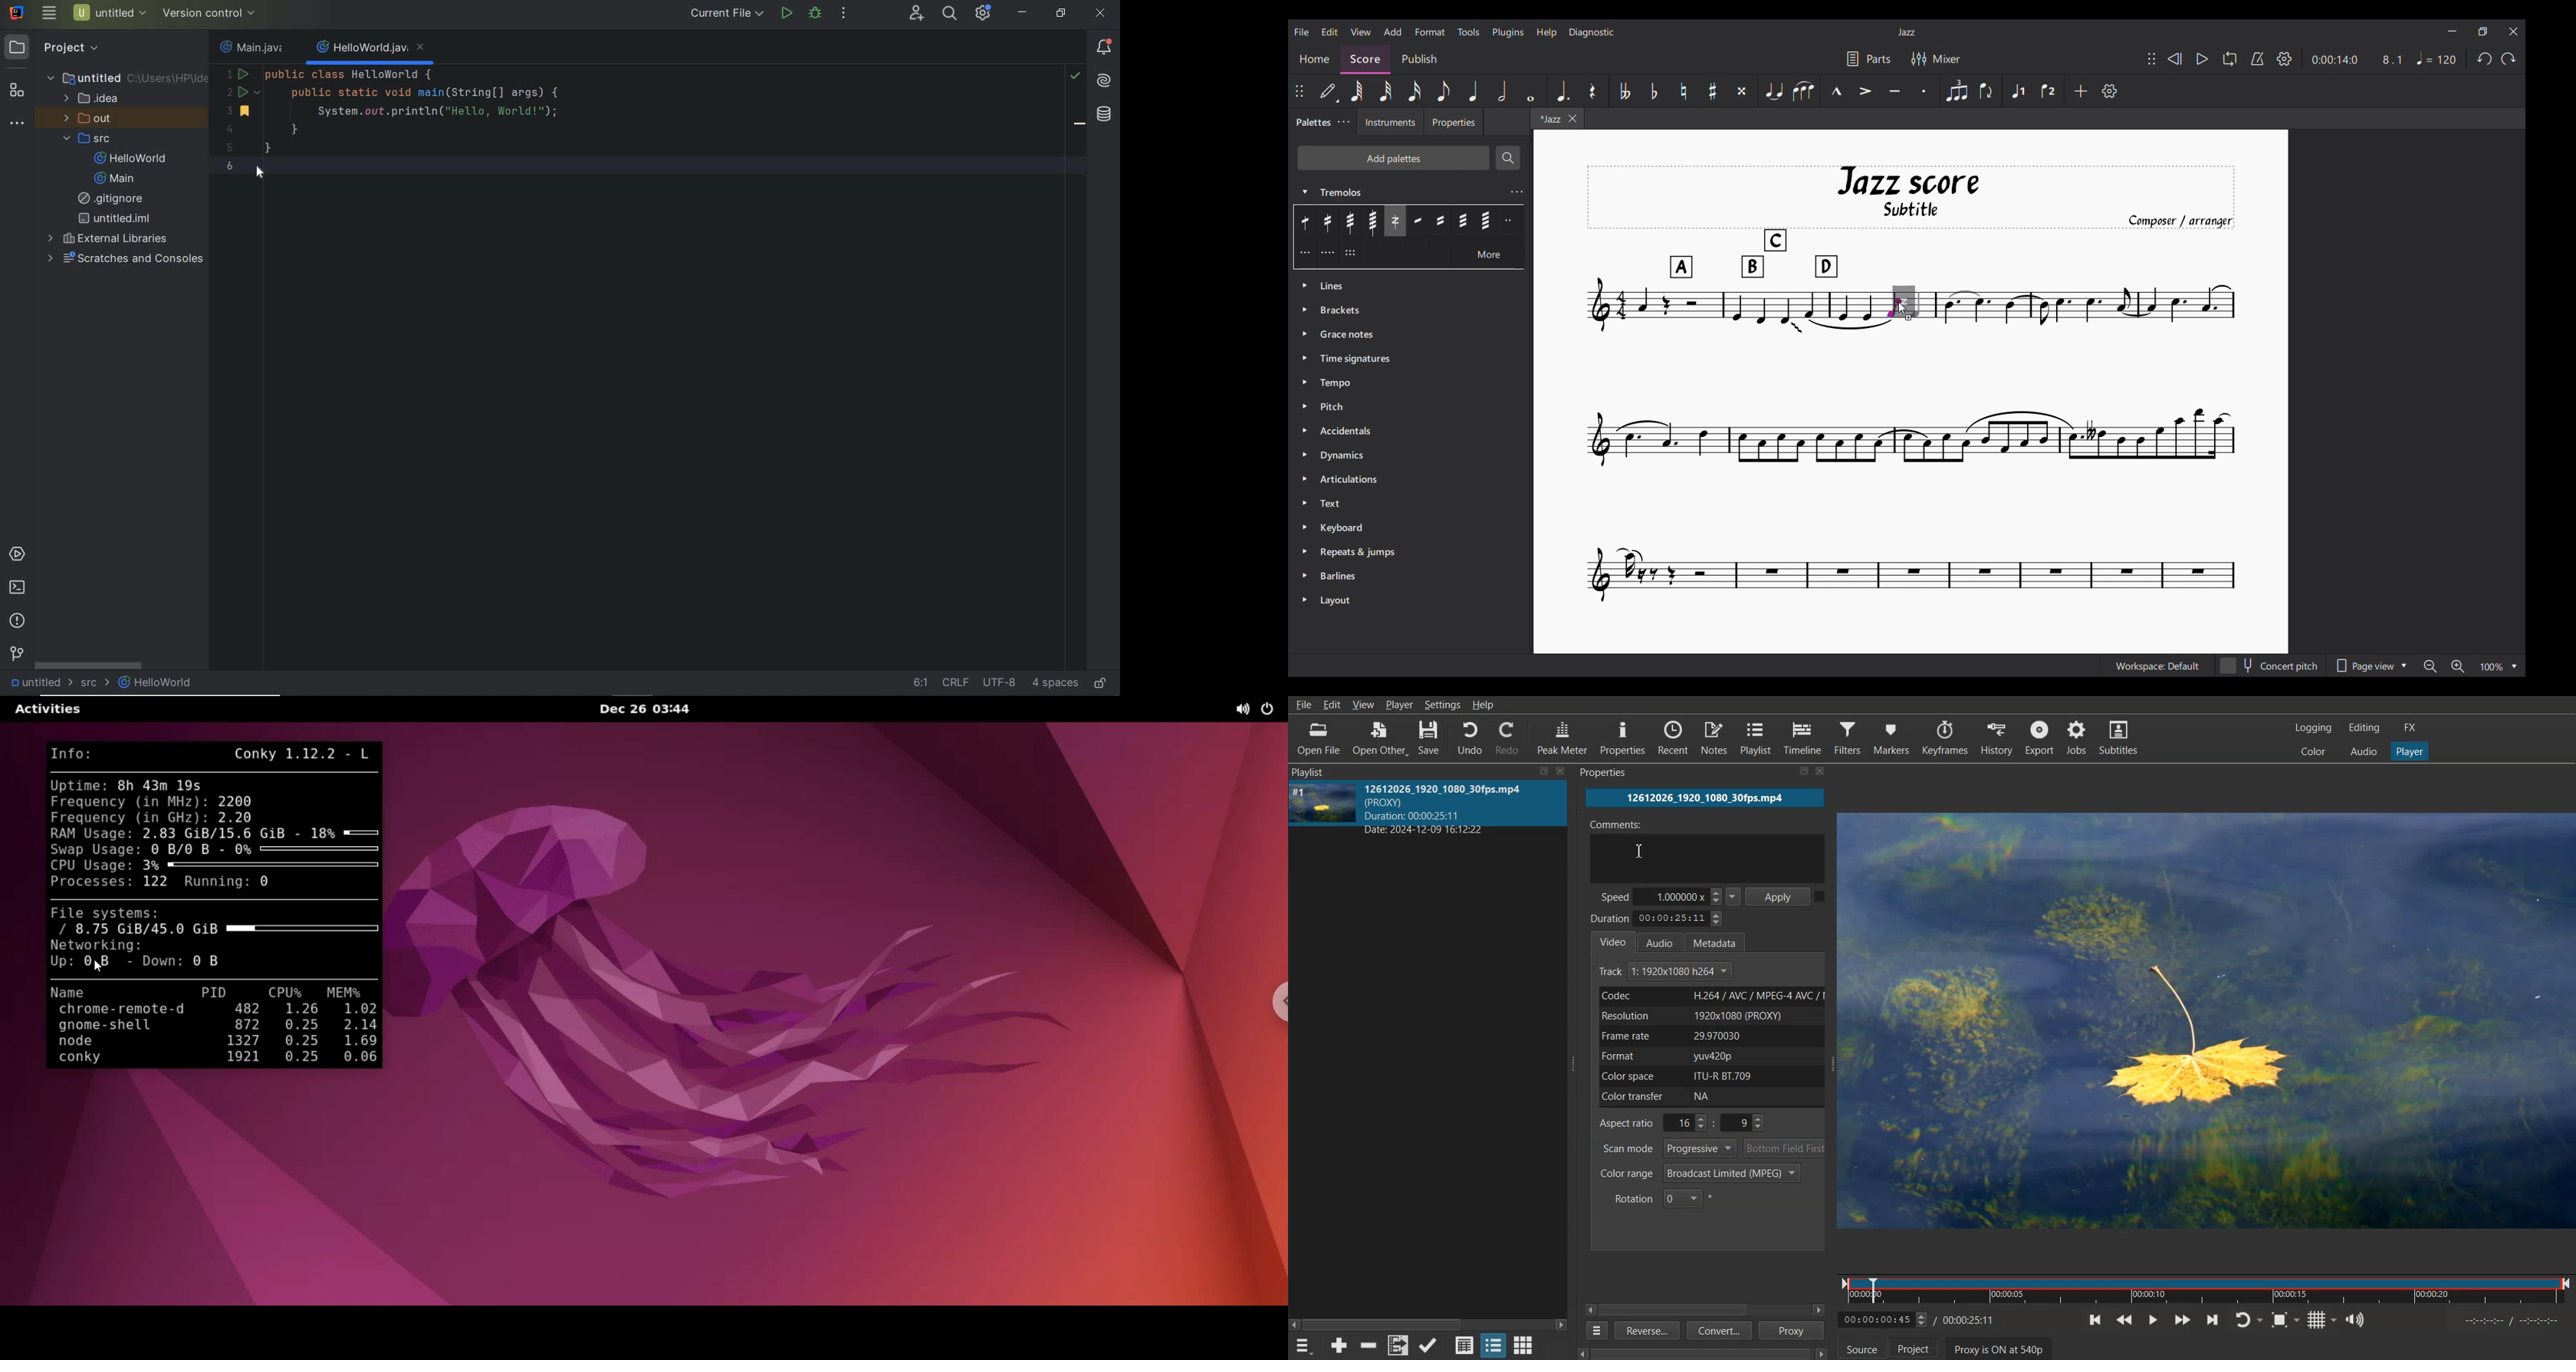 Image resolution: width=2576 pixels, height=1372 pixels. What do you see at coordinates (2079, 737) in the screenshot?
I see `Jobs` at bounding box center [2079, 737].